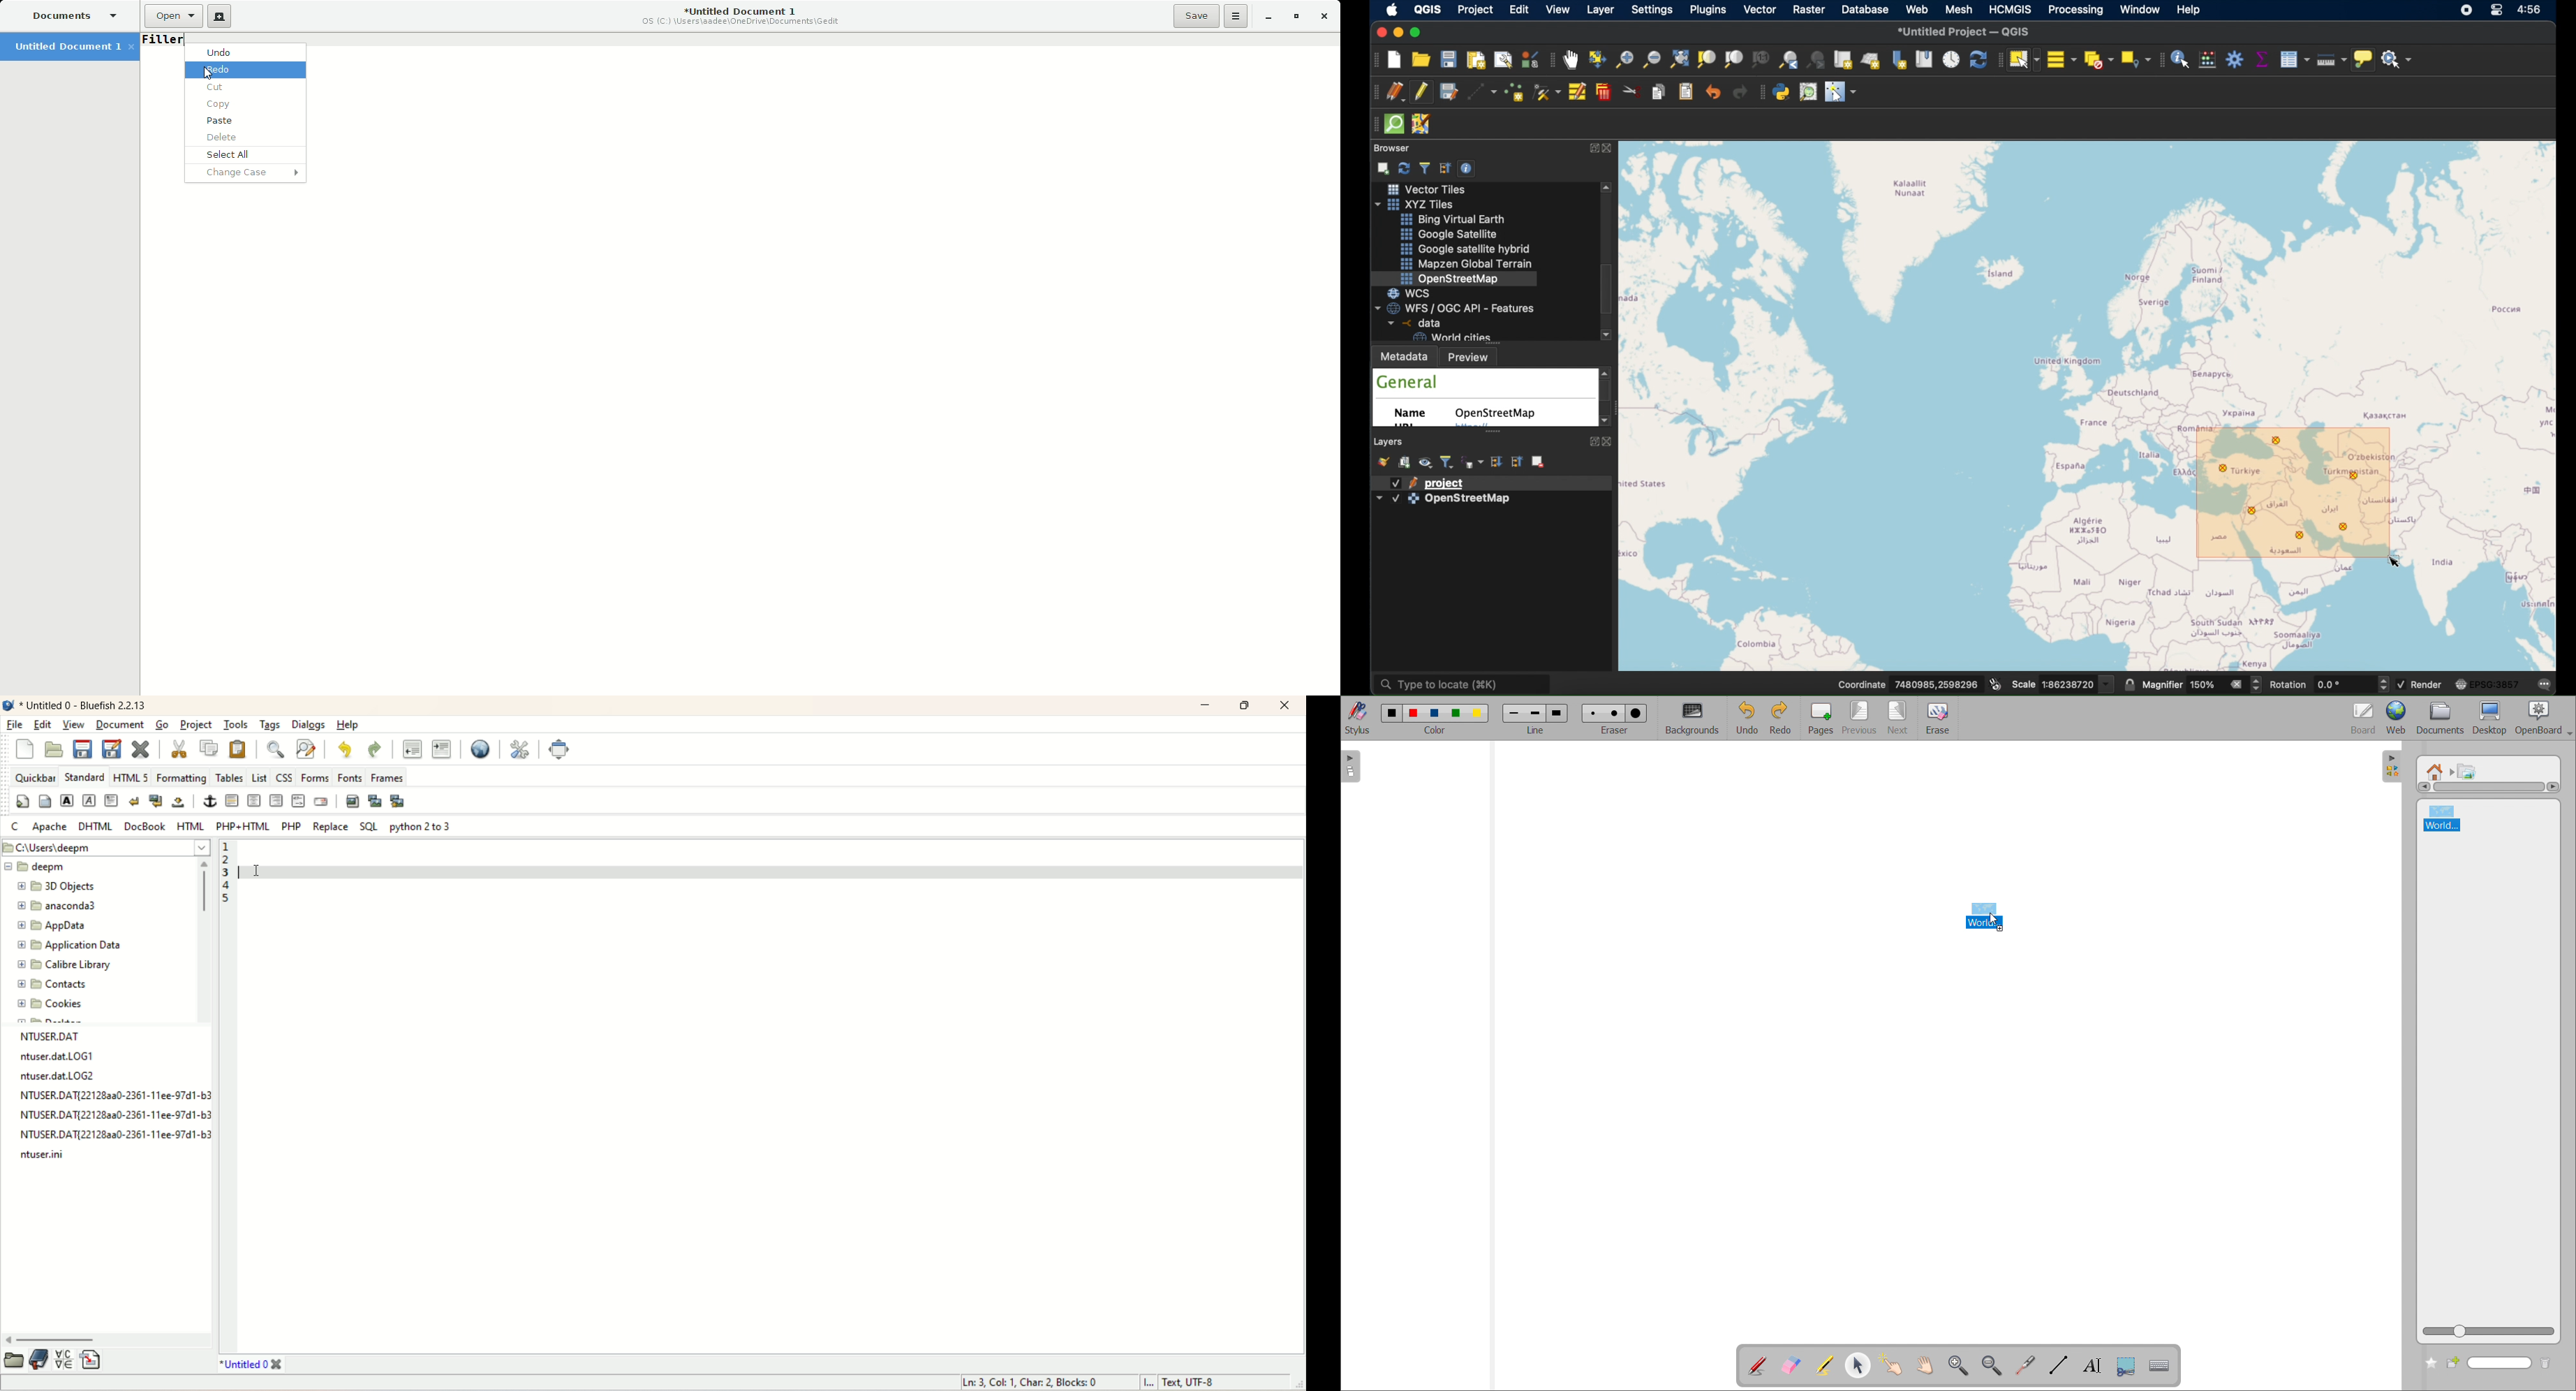 This screenshot has width=2576, height=1400. I want to click on data, so click(1412, 323).